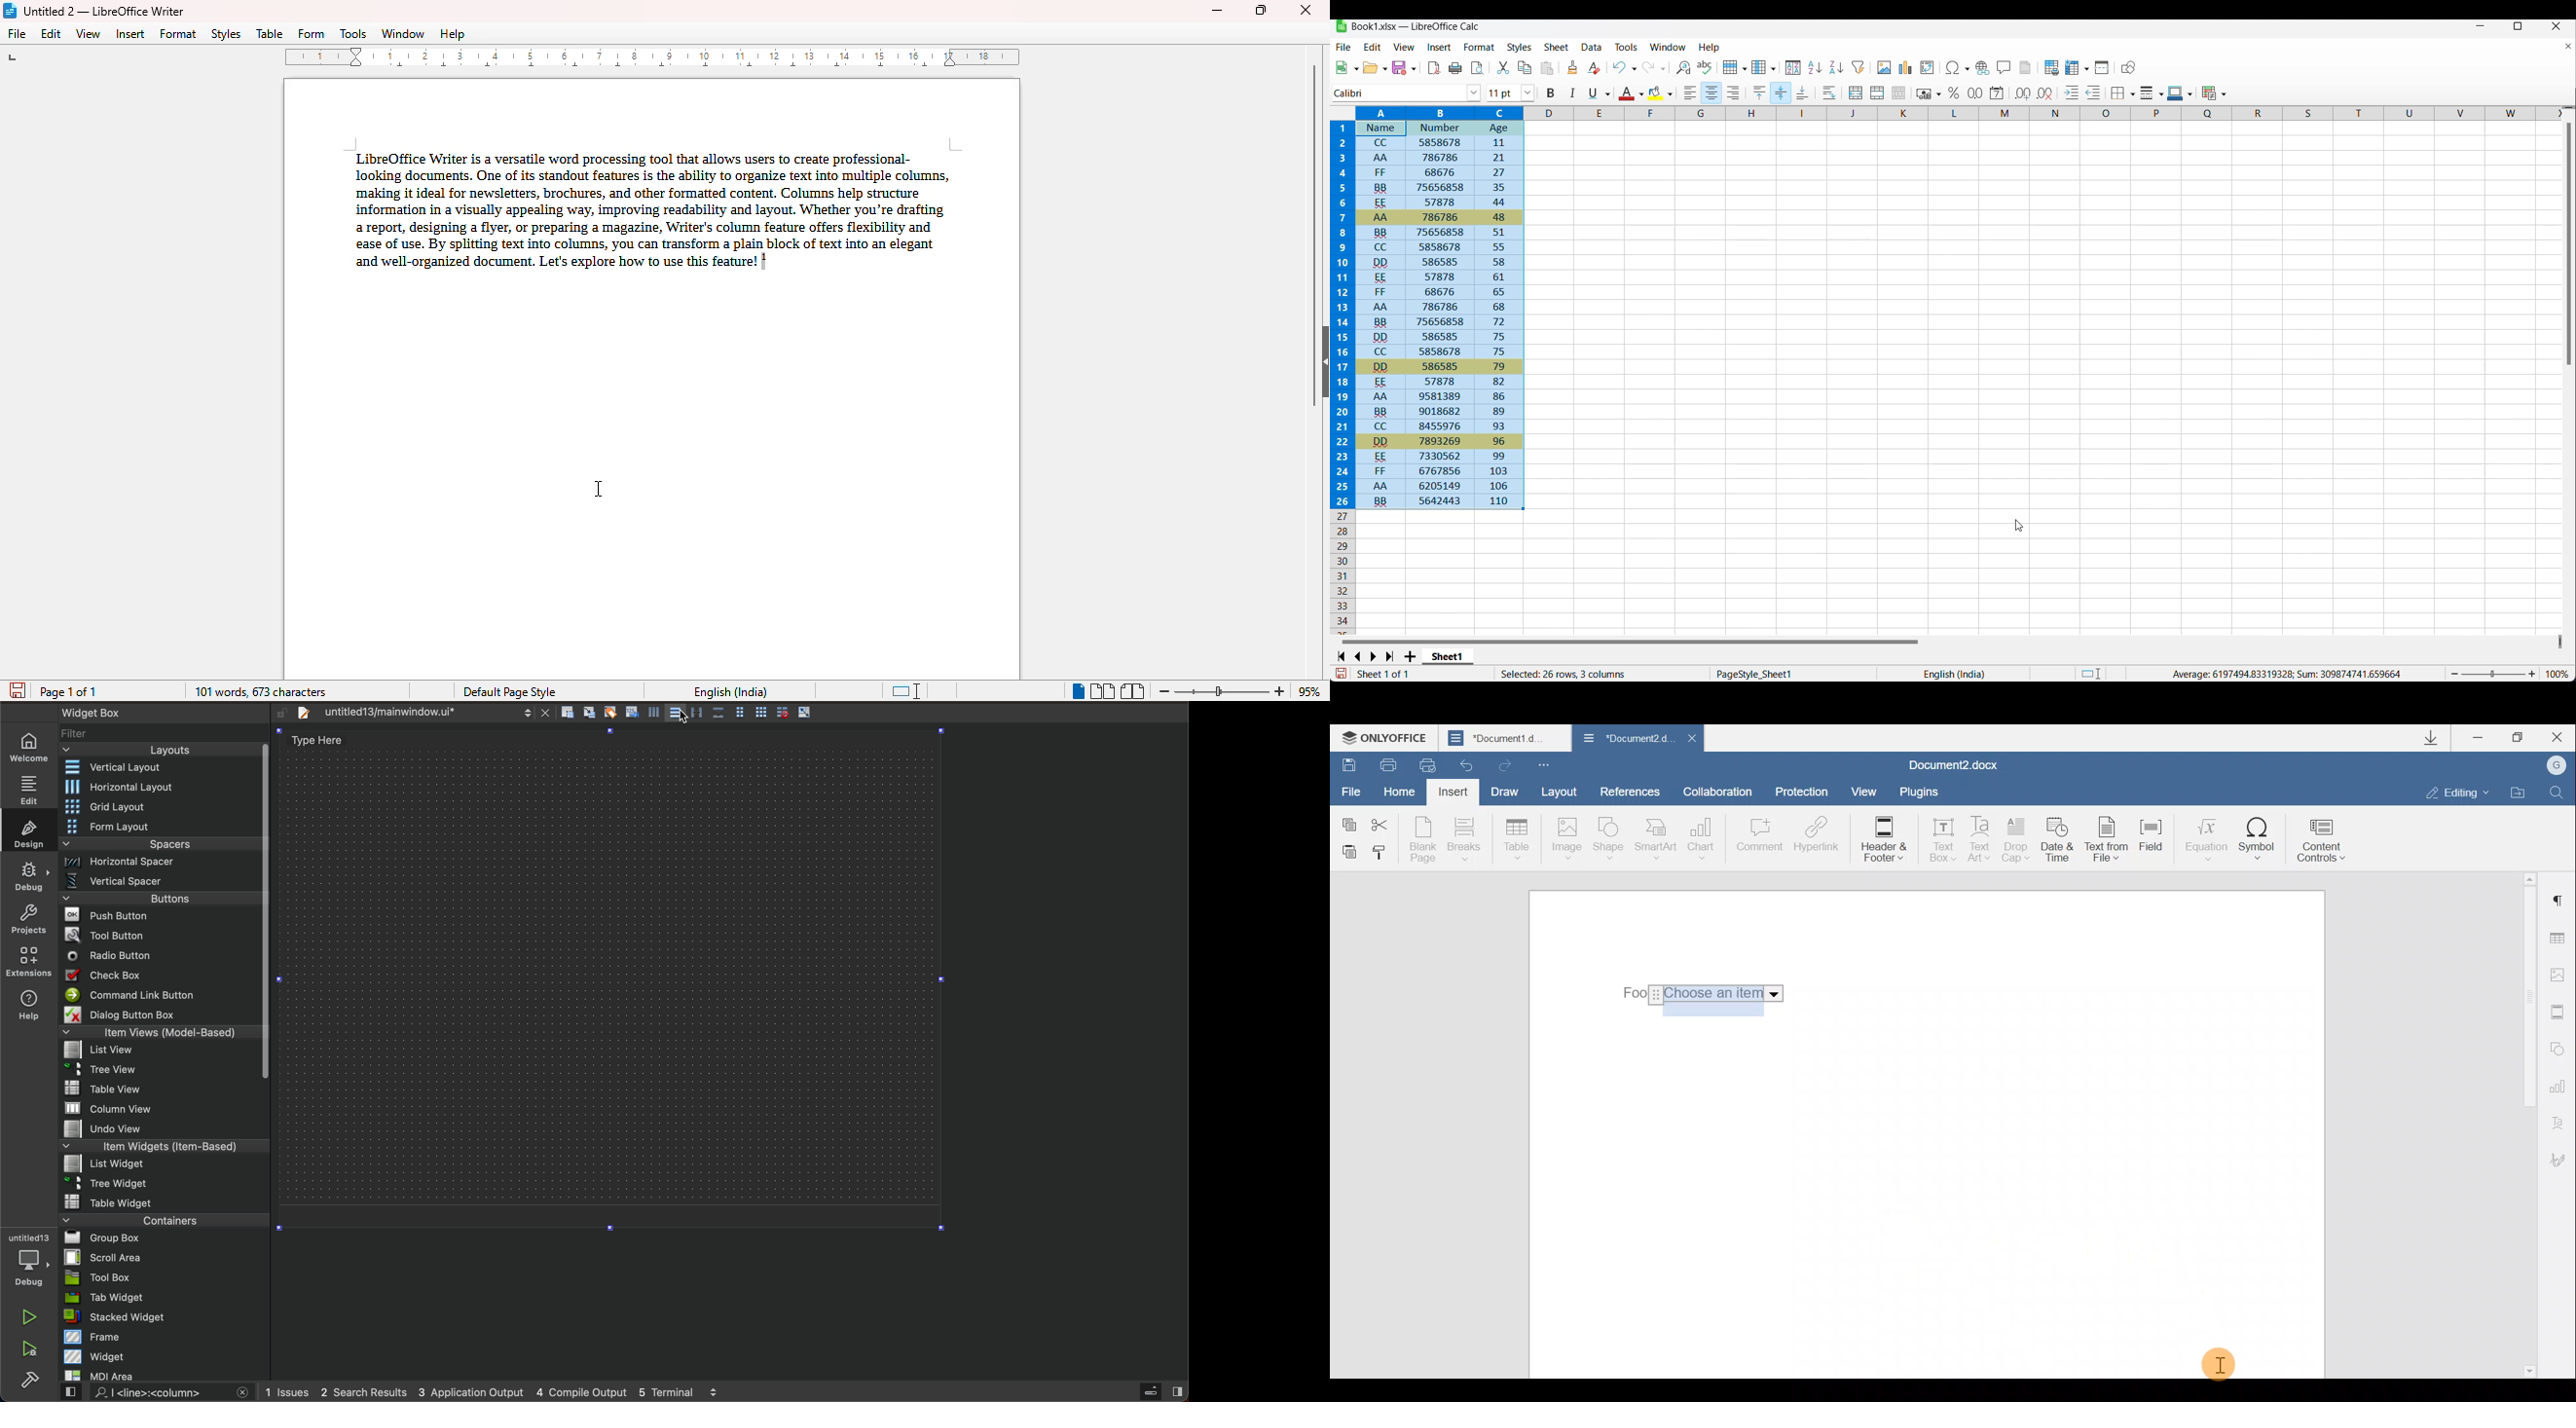 This screenshot has height=1428, width=2576. I want to click on Slider to change zoom, so click(2493, 674).